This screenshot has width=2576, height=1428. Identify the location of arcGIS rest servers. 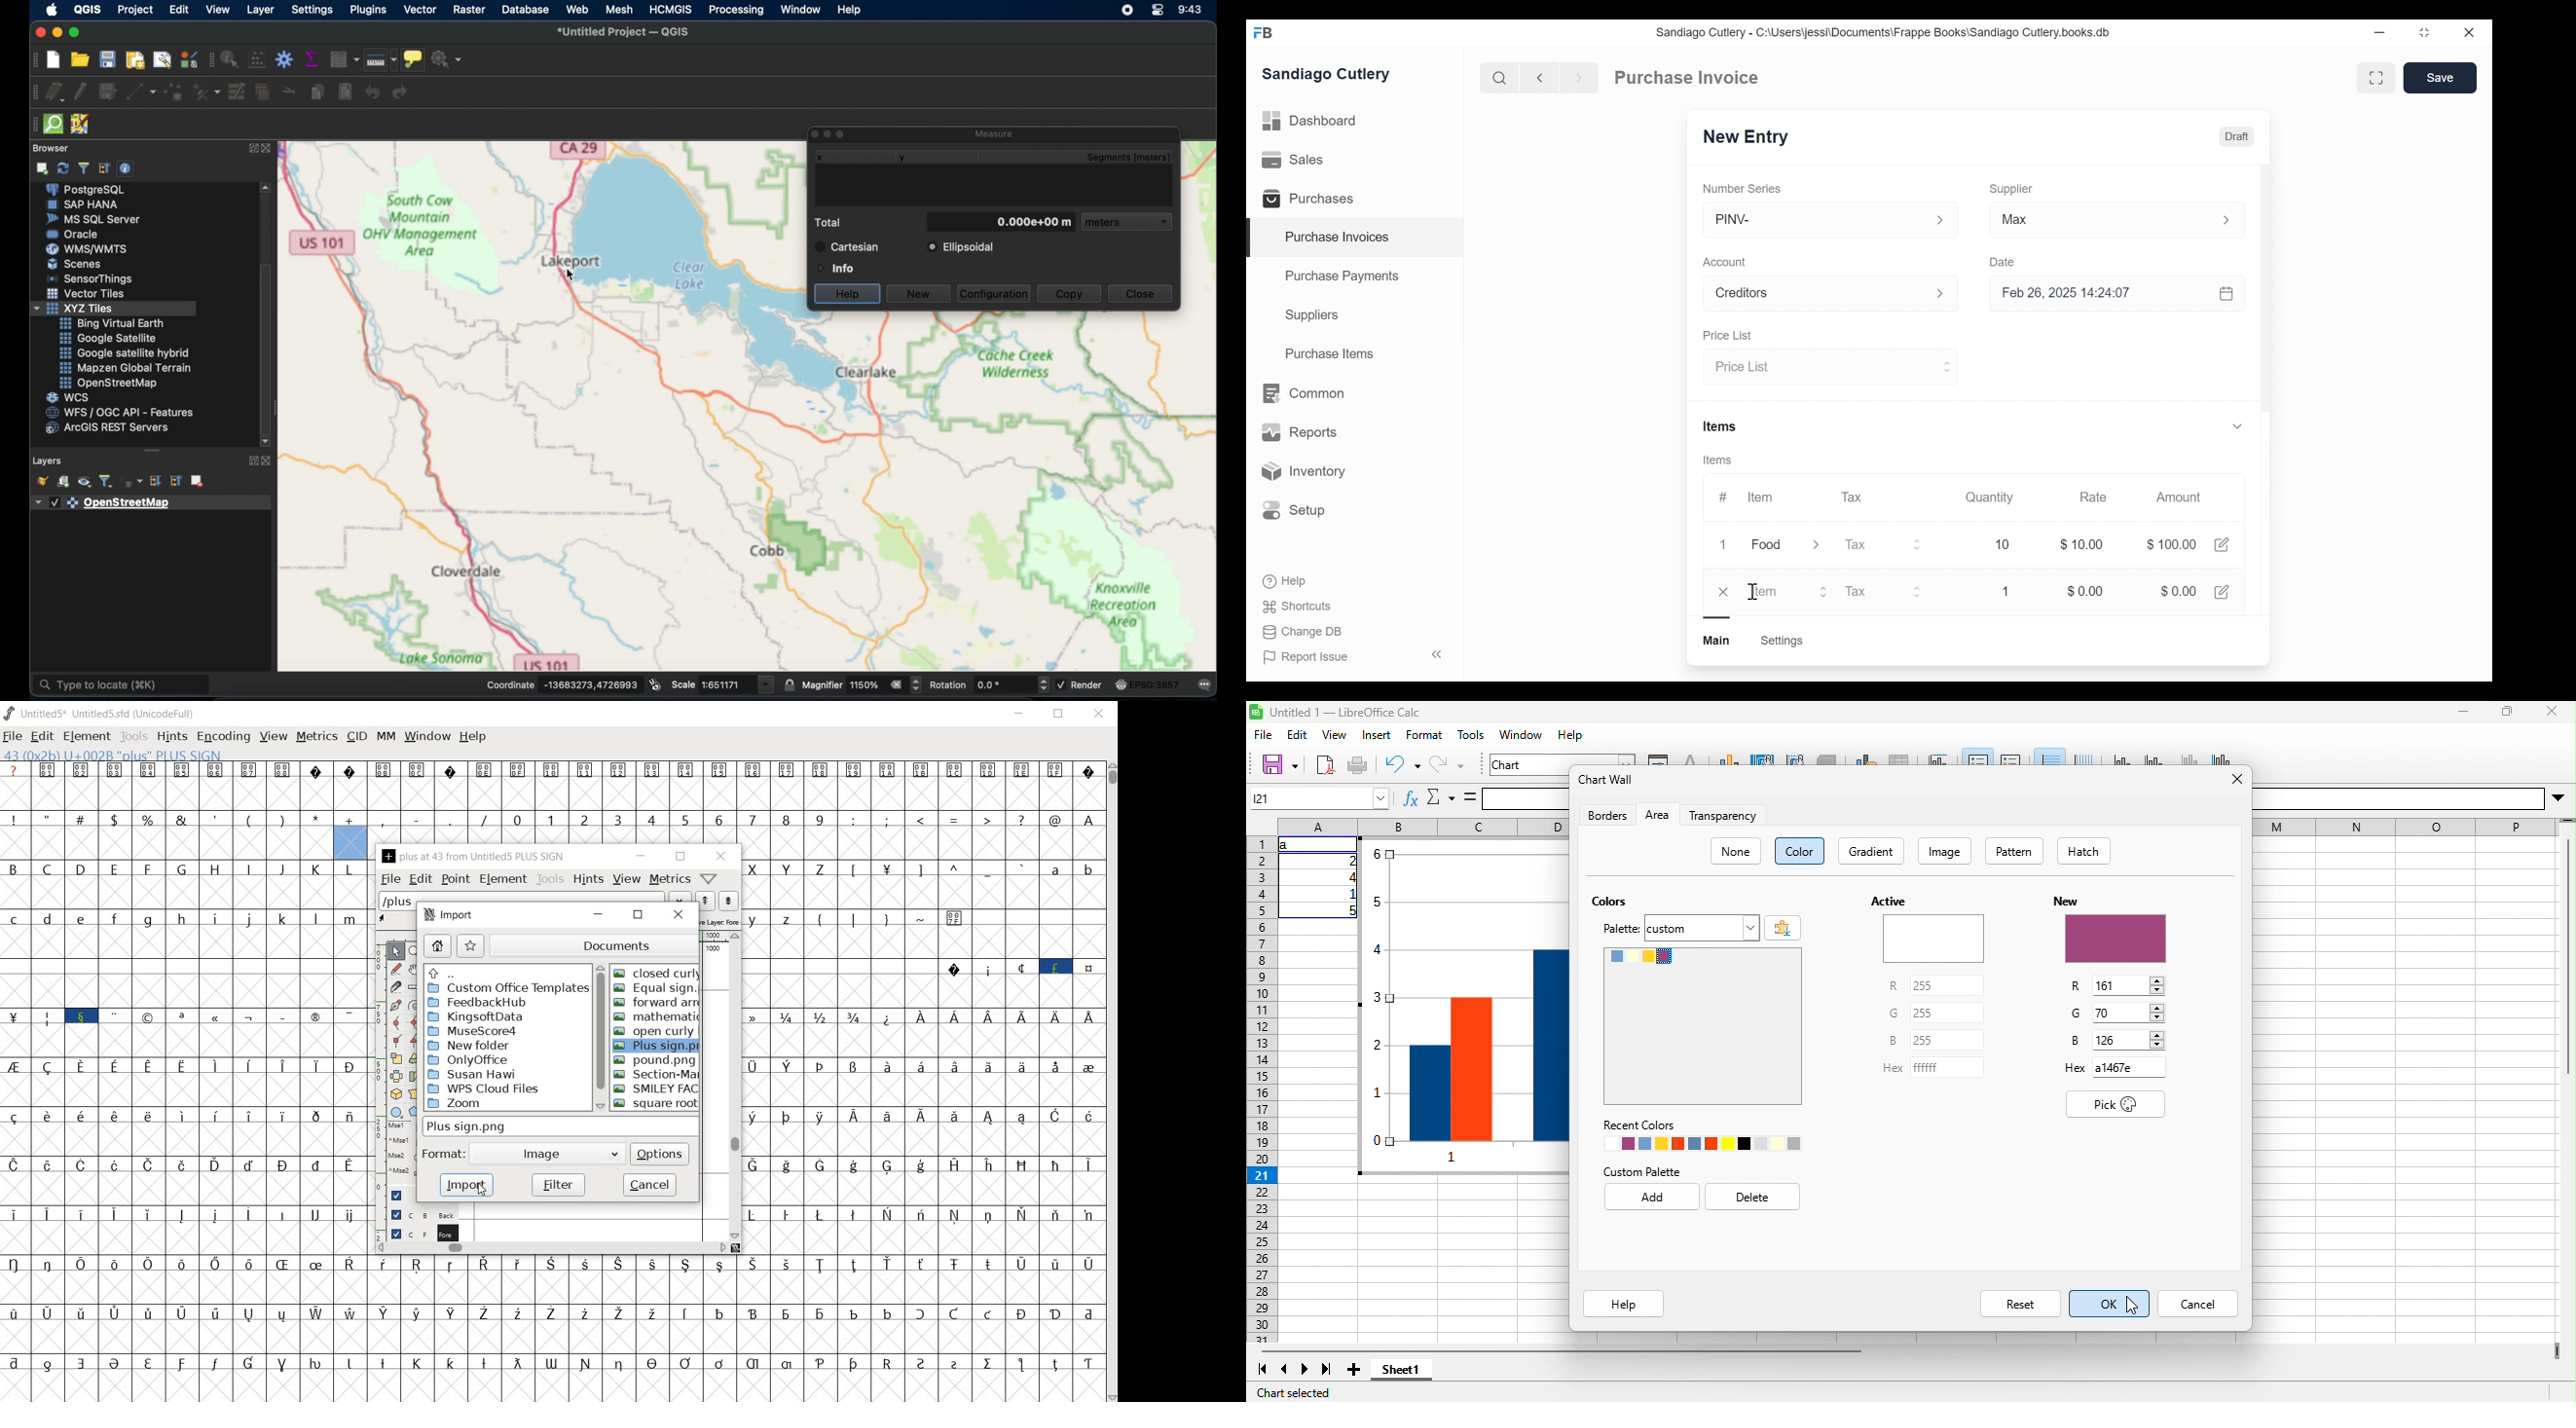
(110, 430).